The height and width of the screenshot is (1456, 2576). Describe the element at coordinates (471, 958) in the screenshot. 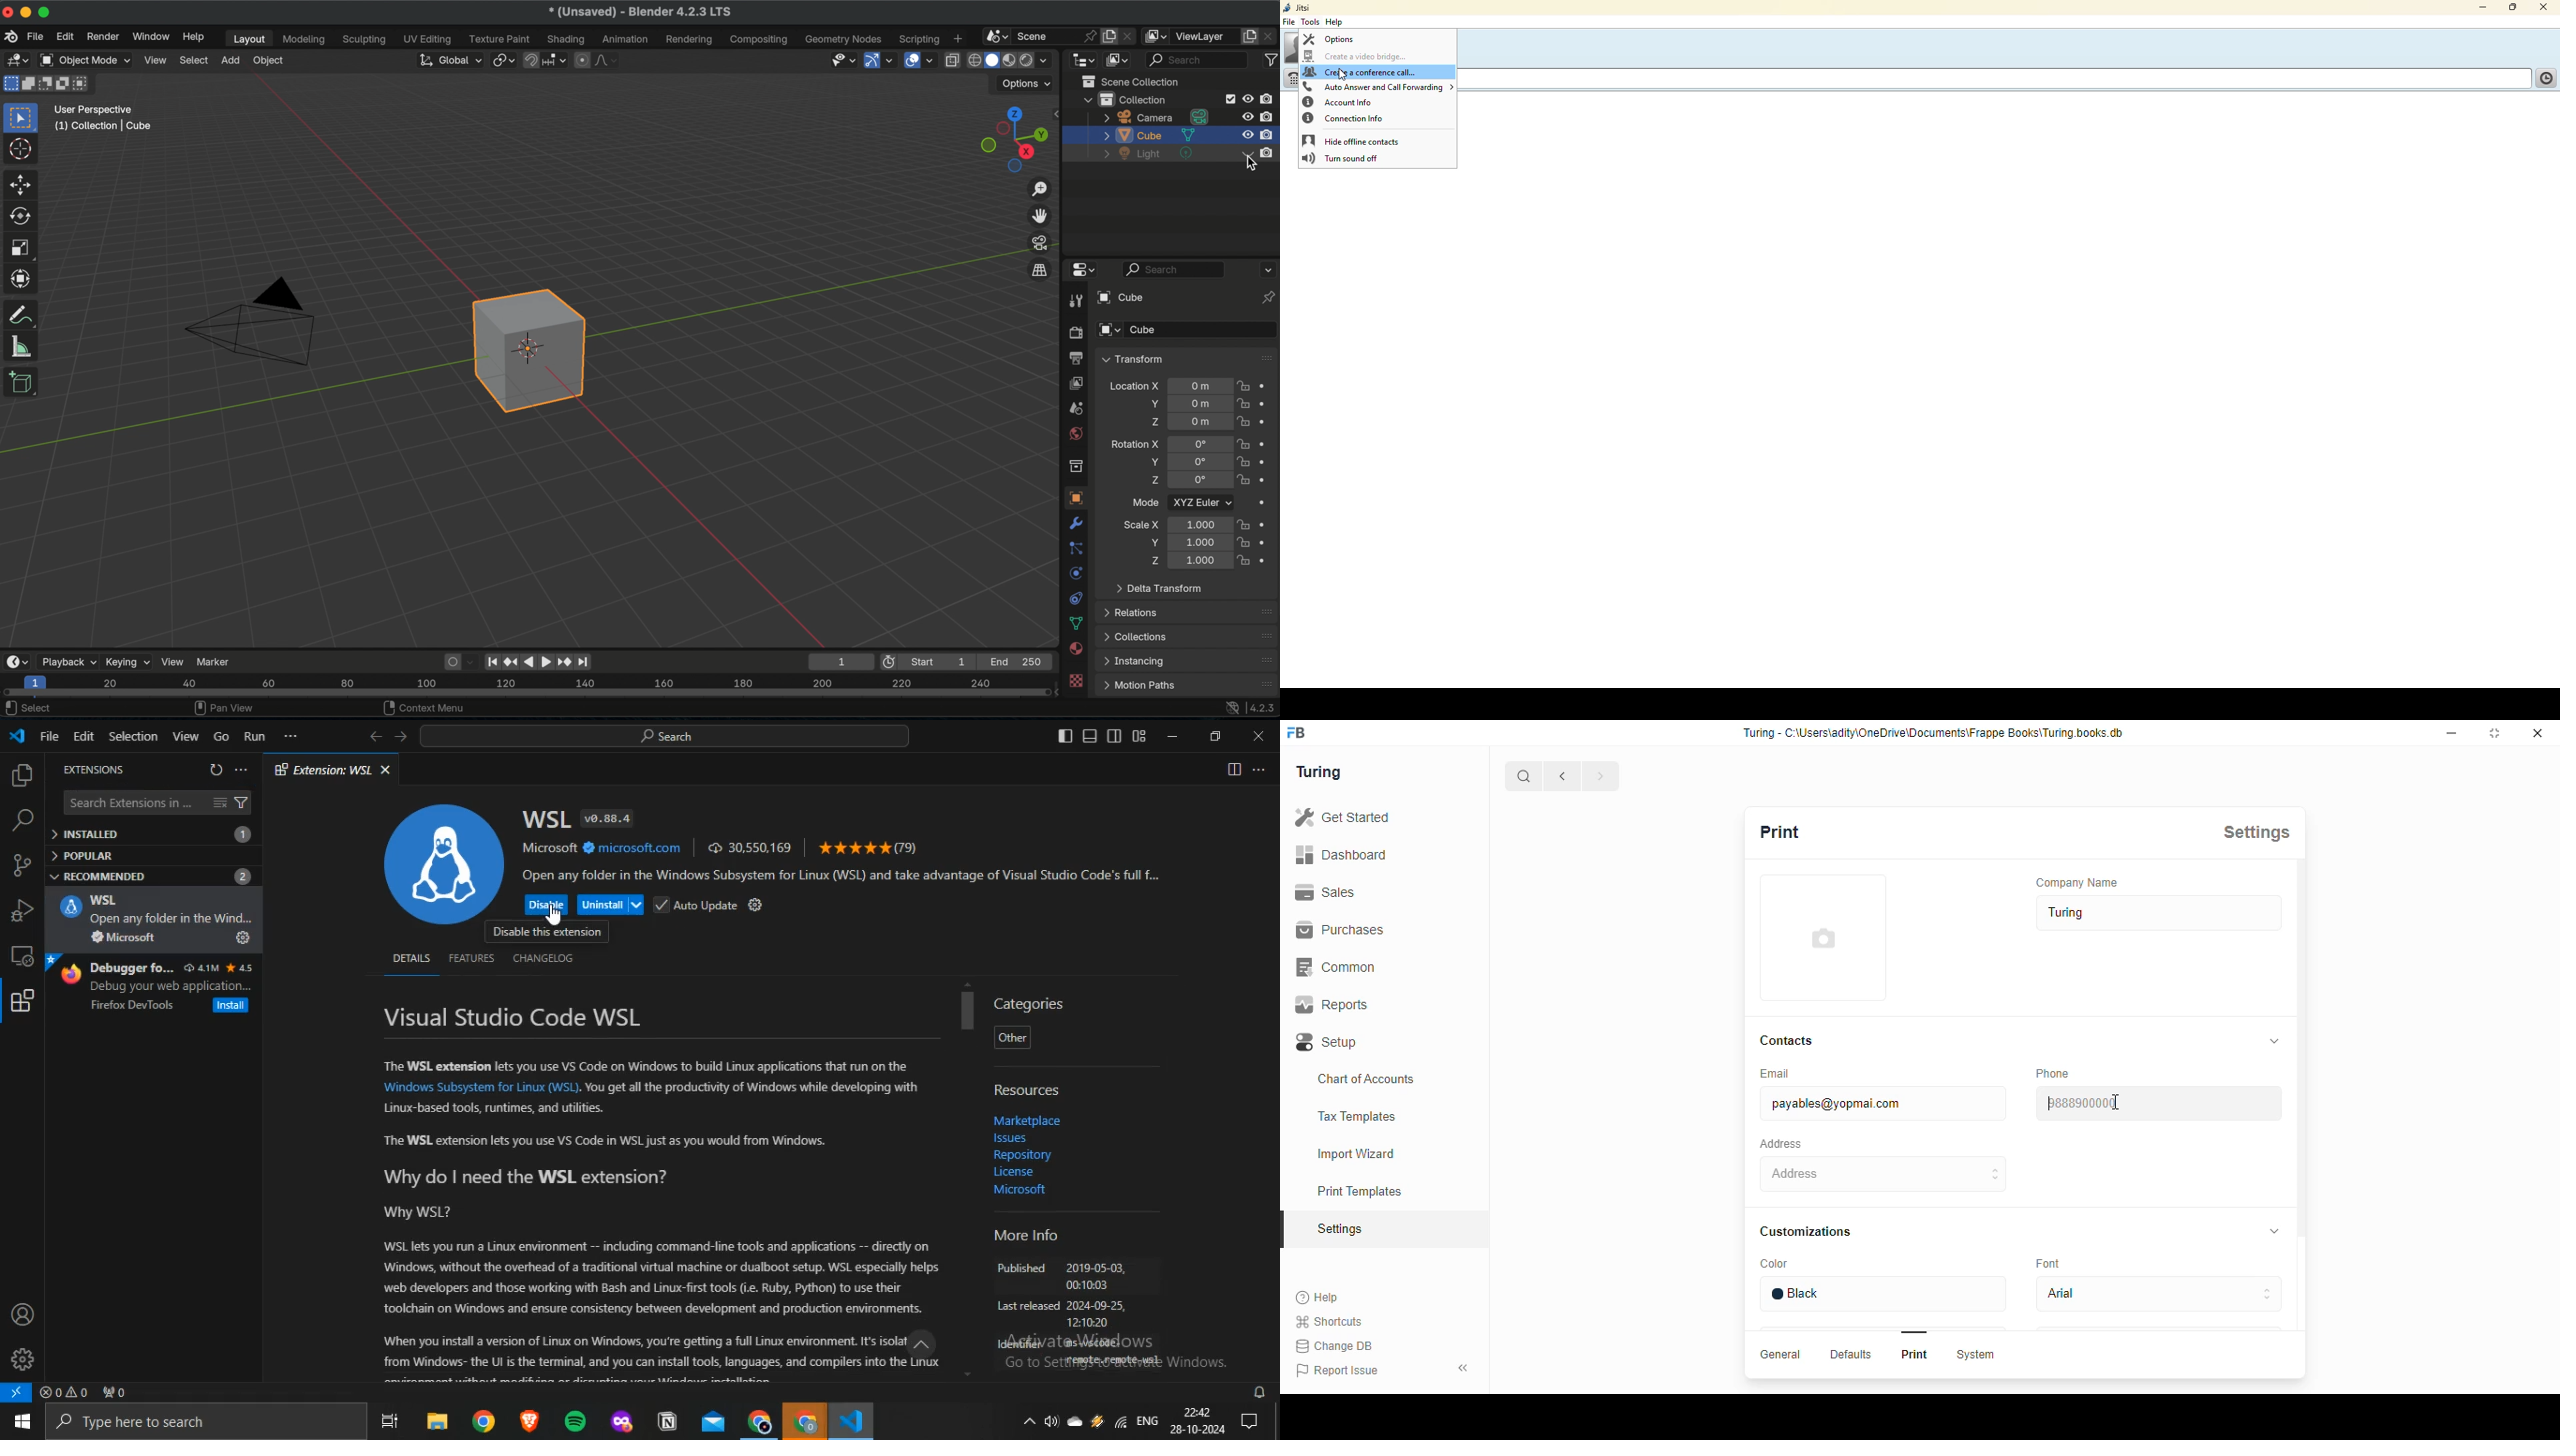

I see `FEATURES` at that location.